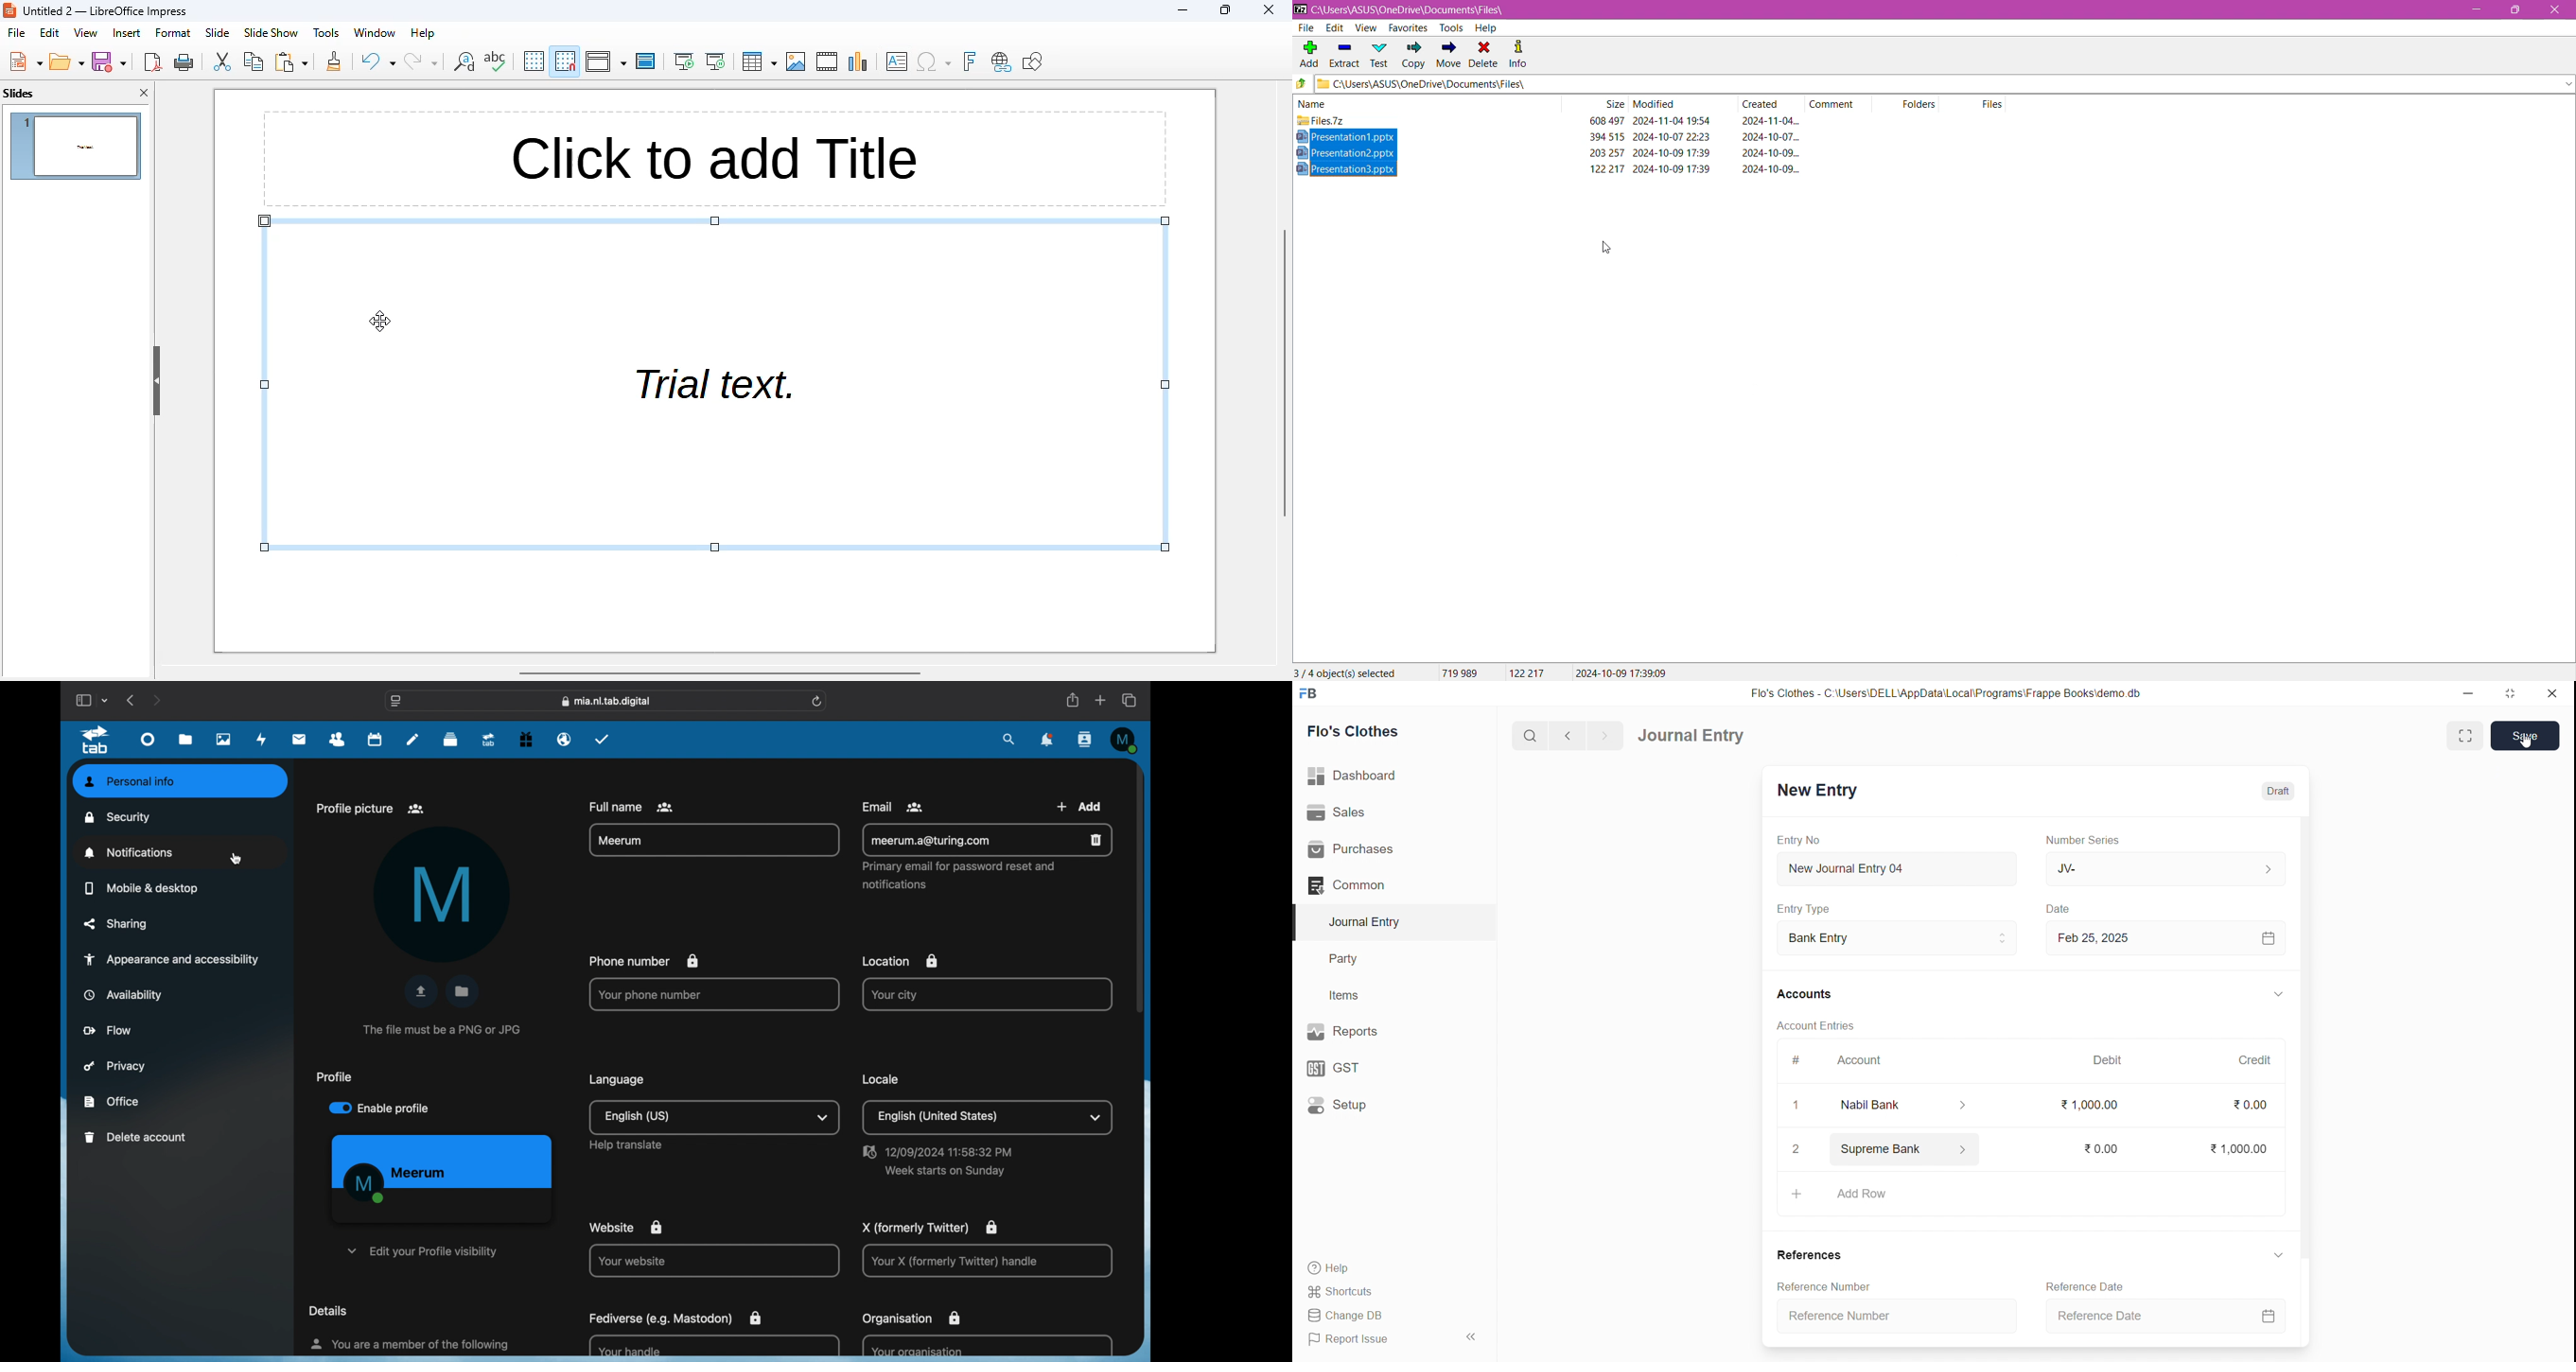 This screenshot has width=2576, height=1372. What do you see at coordinates (2526, 744) in the screenshot?
I see `cursor` at bounding box center [2526, 744].